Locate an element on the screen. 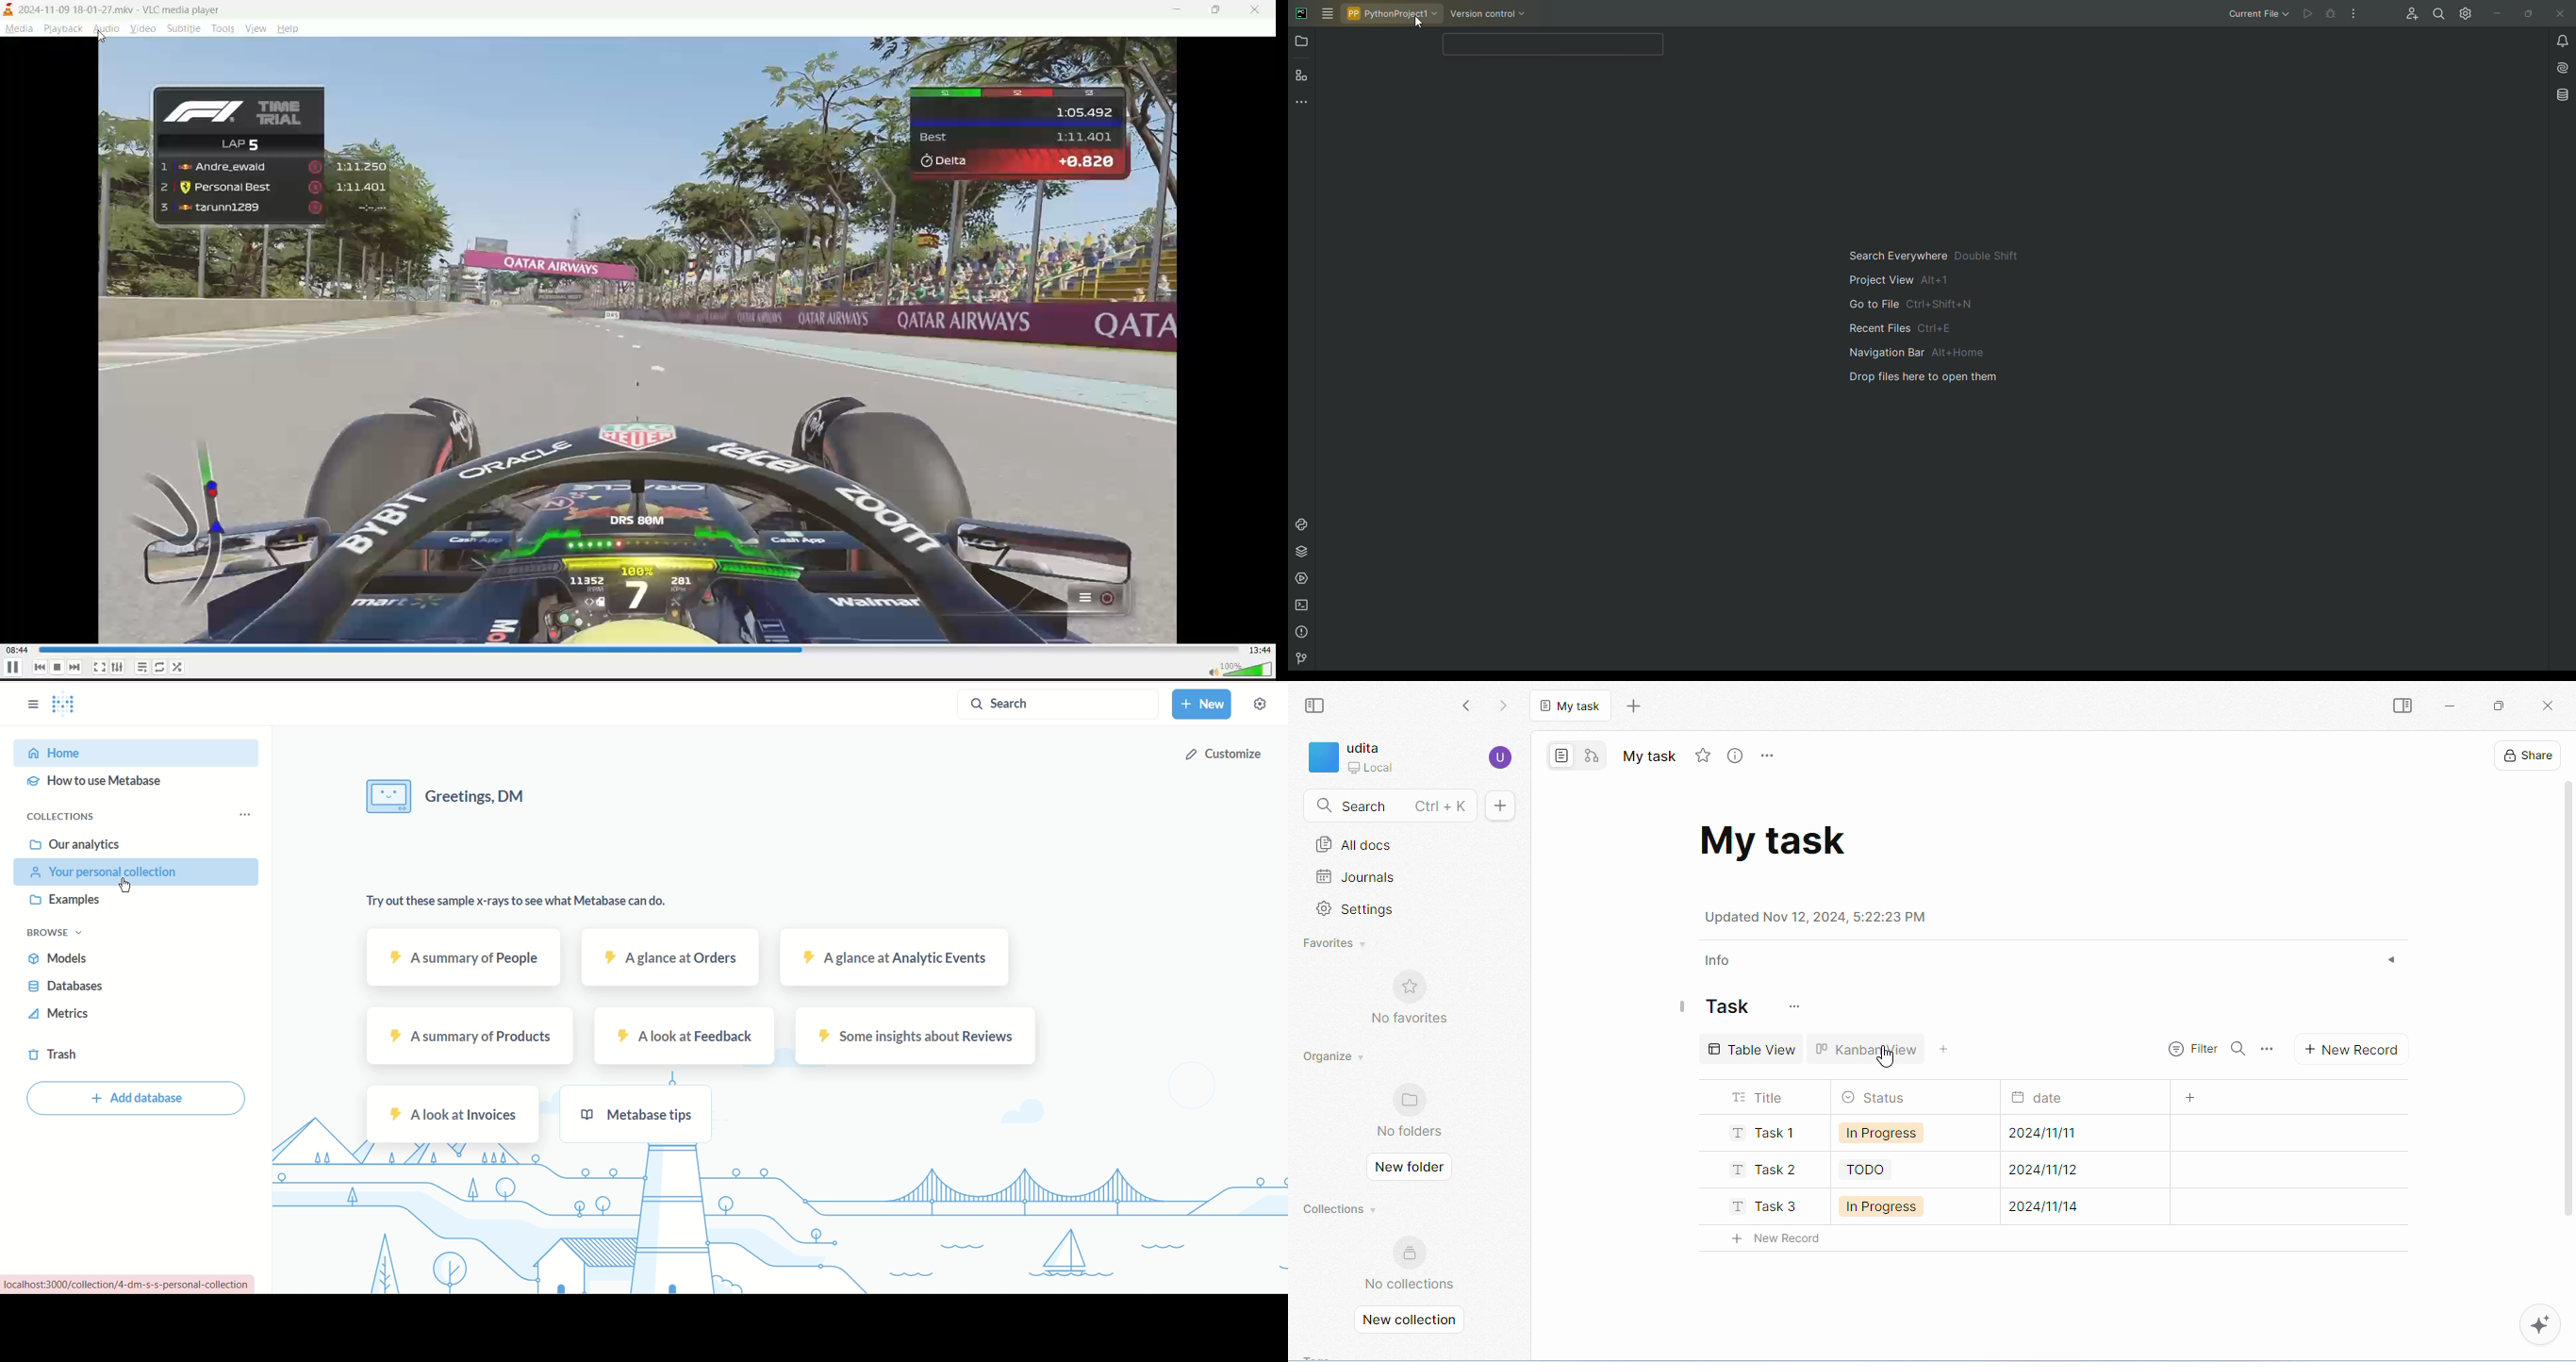 This screenshot has height=1372, width=2576. random is located at coordinates (179, 668).